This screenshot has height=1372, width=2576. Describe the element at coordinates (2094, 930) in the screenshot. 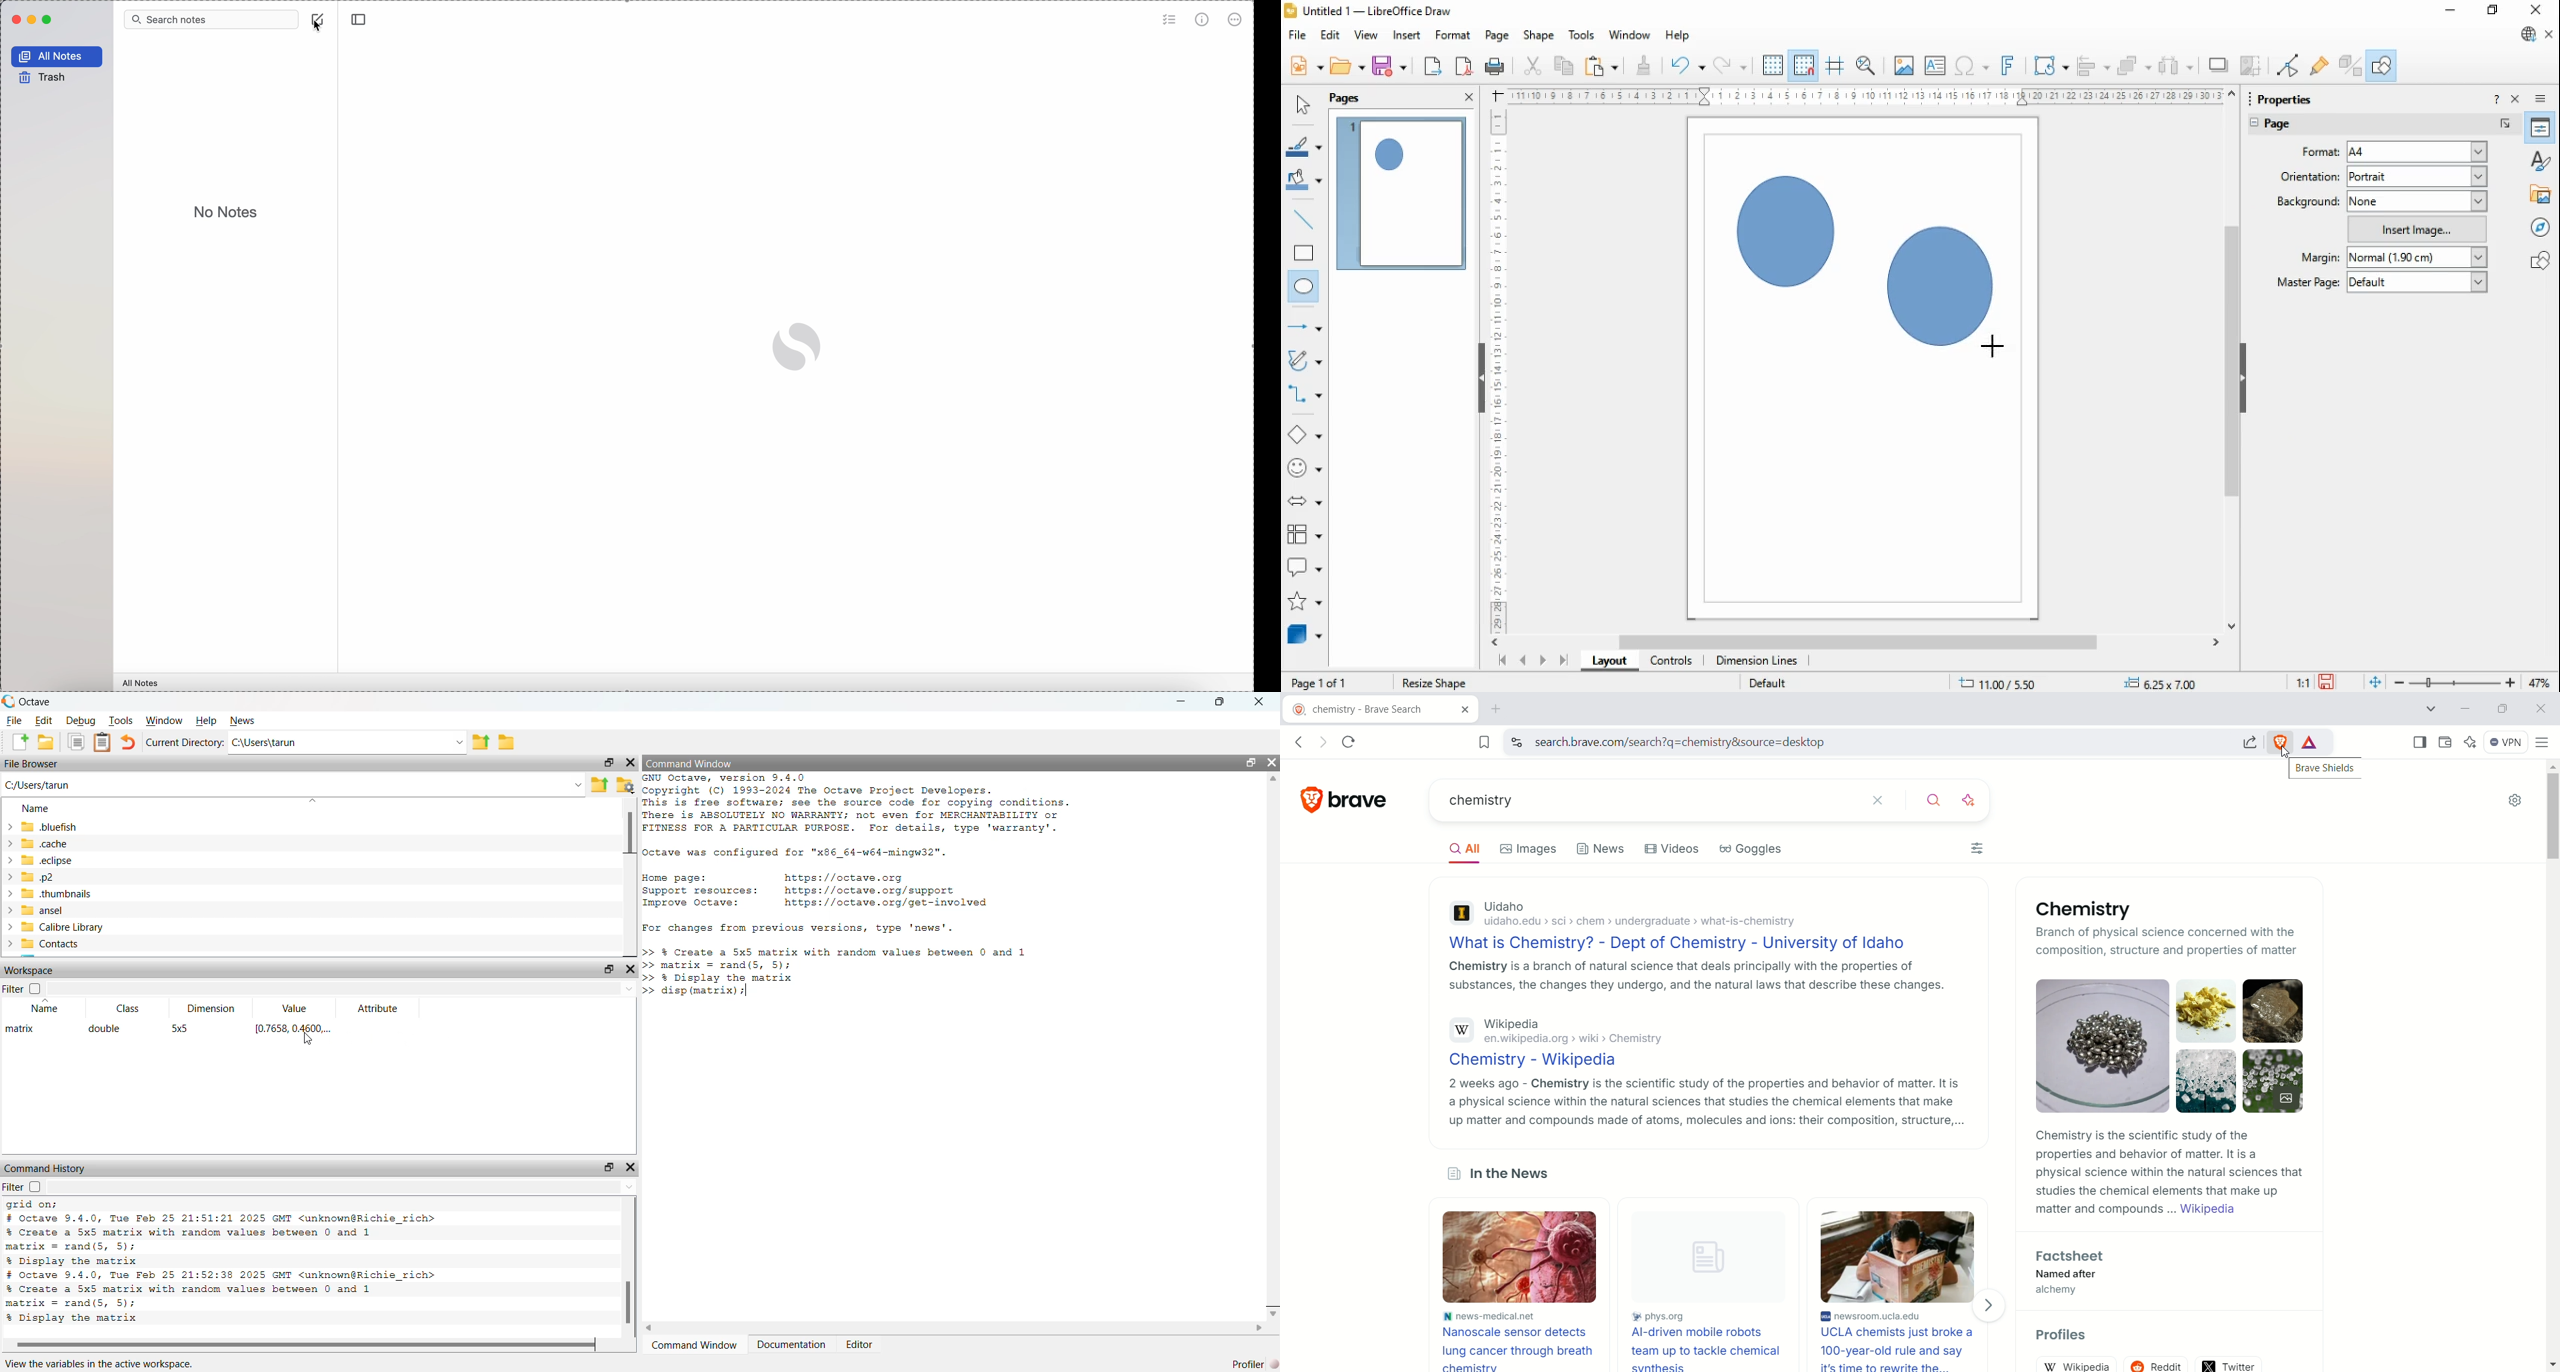

I see `Chemistry: Branch of physical science concerned with the composition, structure, and properties of matter.` at that location.